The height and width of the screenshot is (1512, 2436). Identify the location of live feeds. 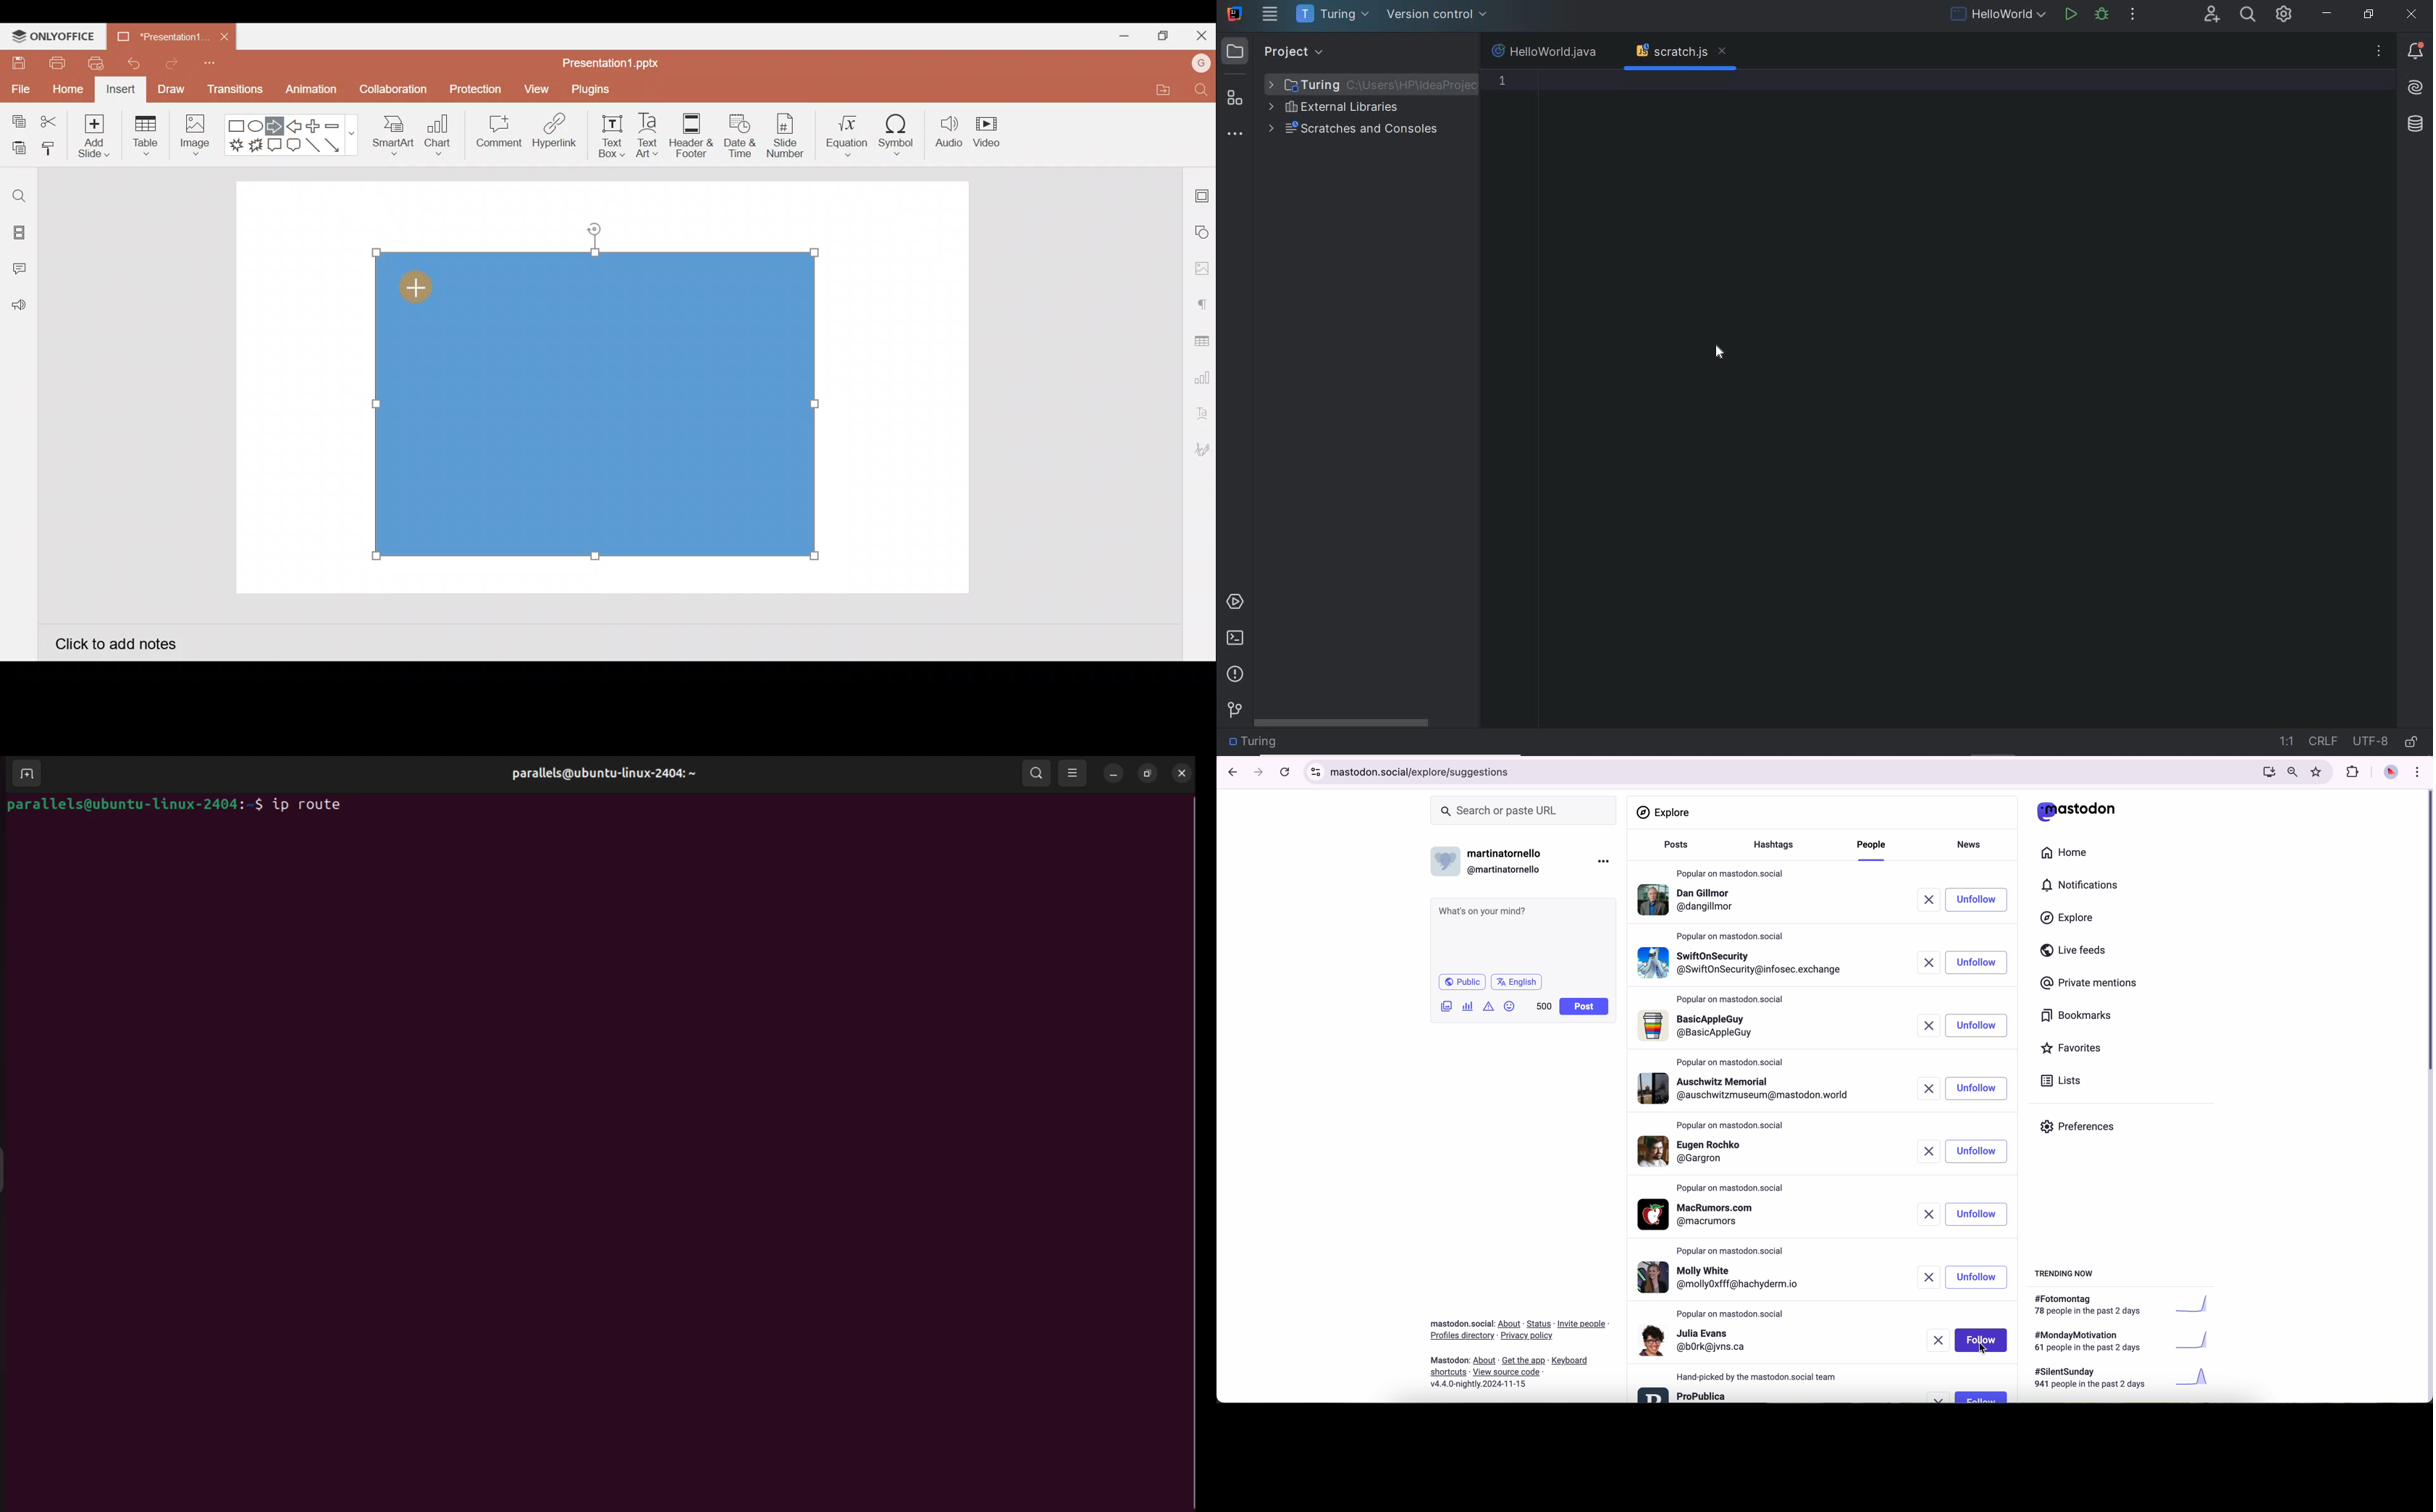
(2076, 953).